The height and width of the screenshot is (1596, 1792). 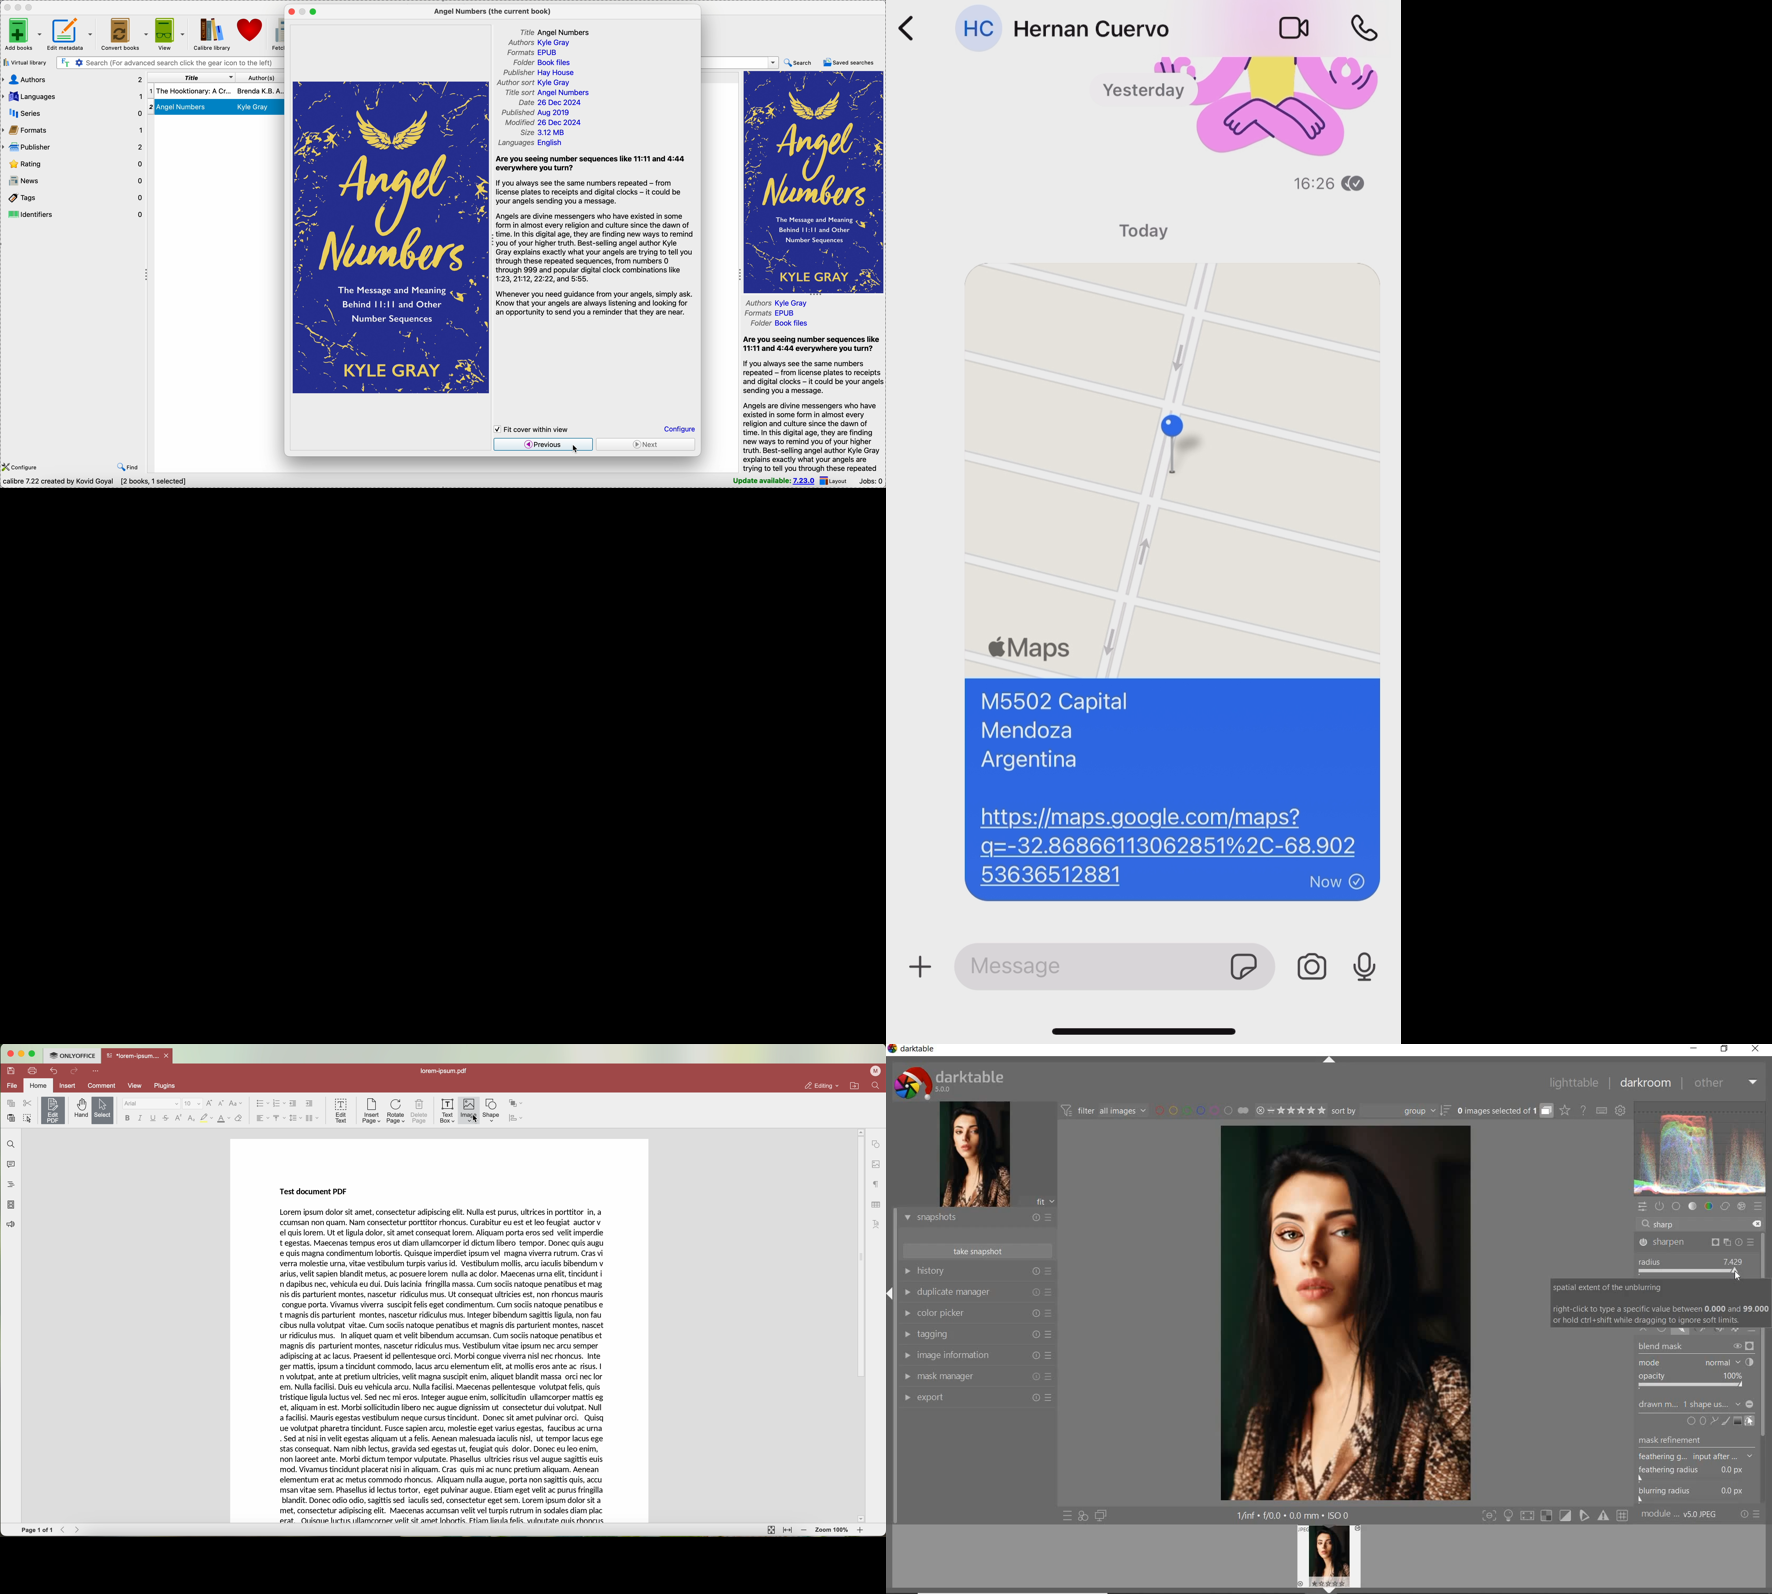 What do you see at coordinates (210, 34) in the screenshot?
I see `Calibre library` at bounding box center [210, 34].